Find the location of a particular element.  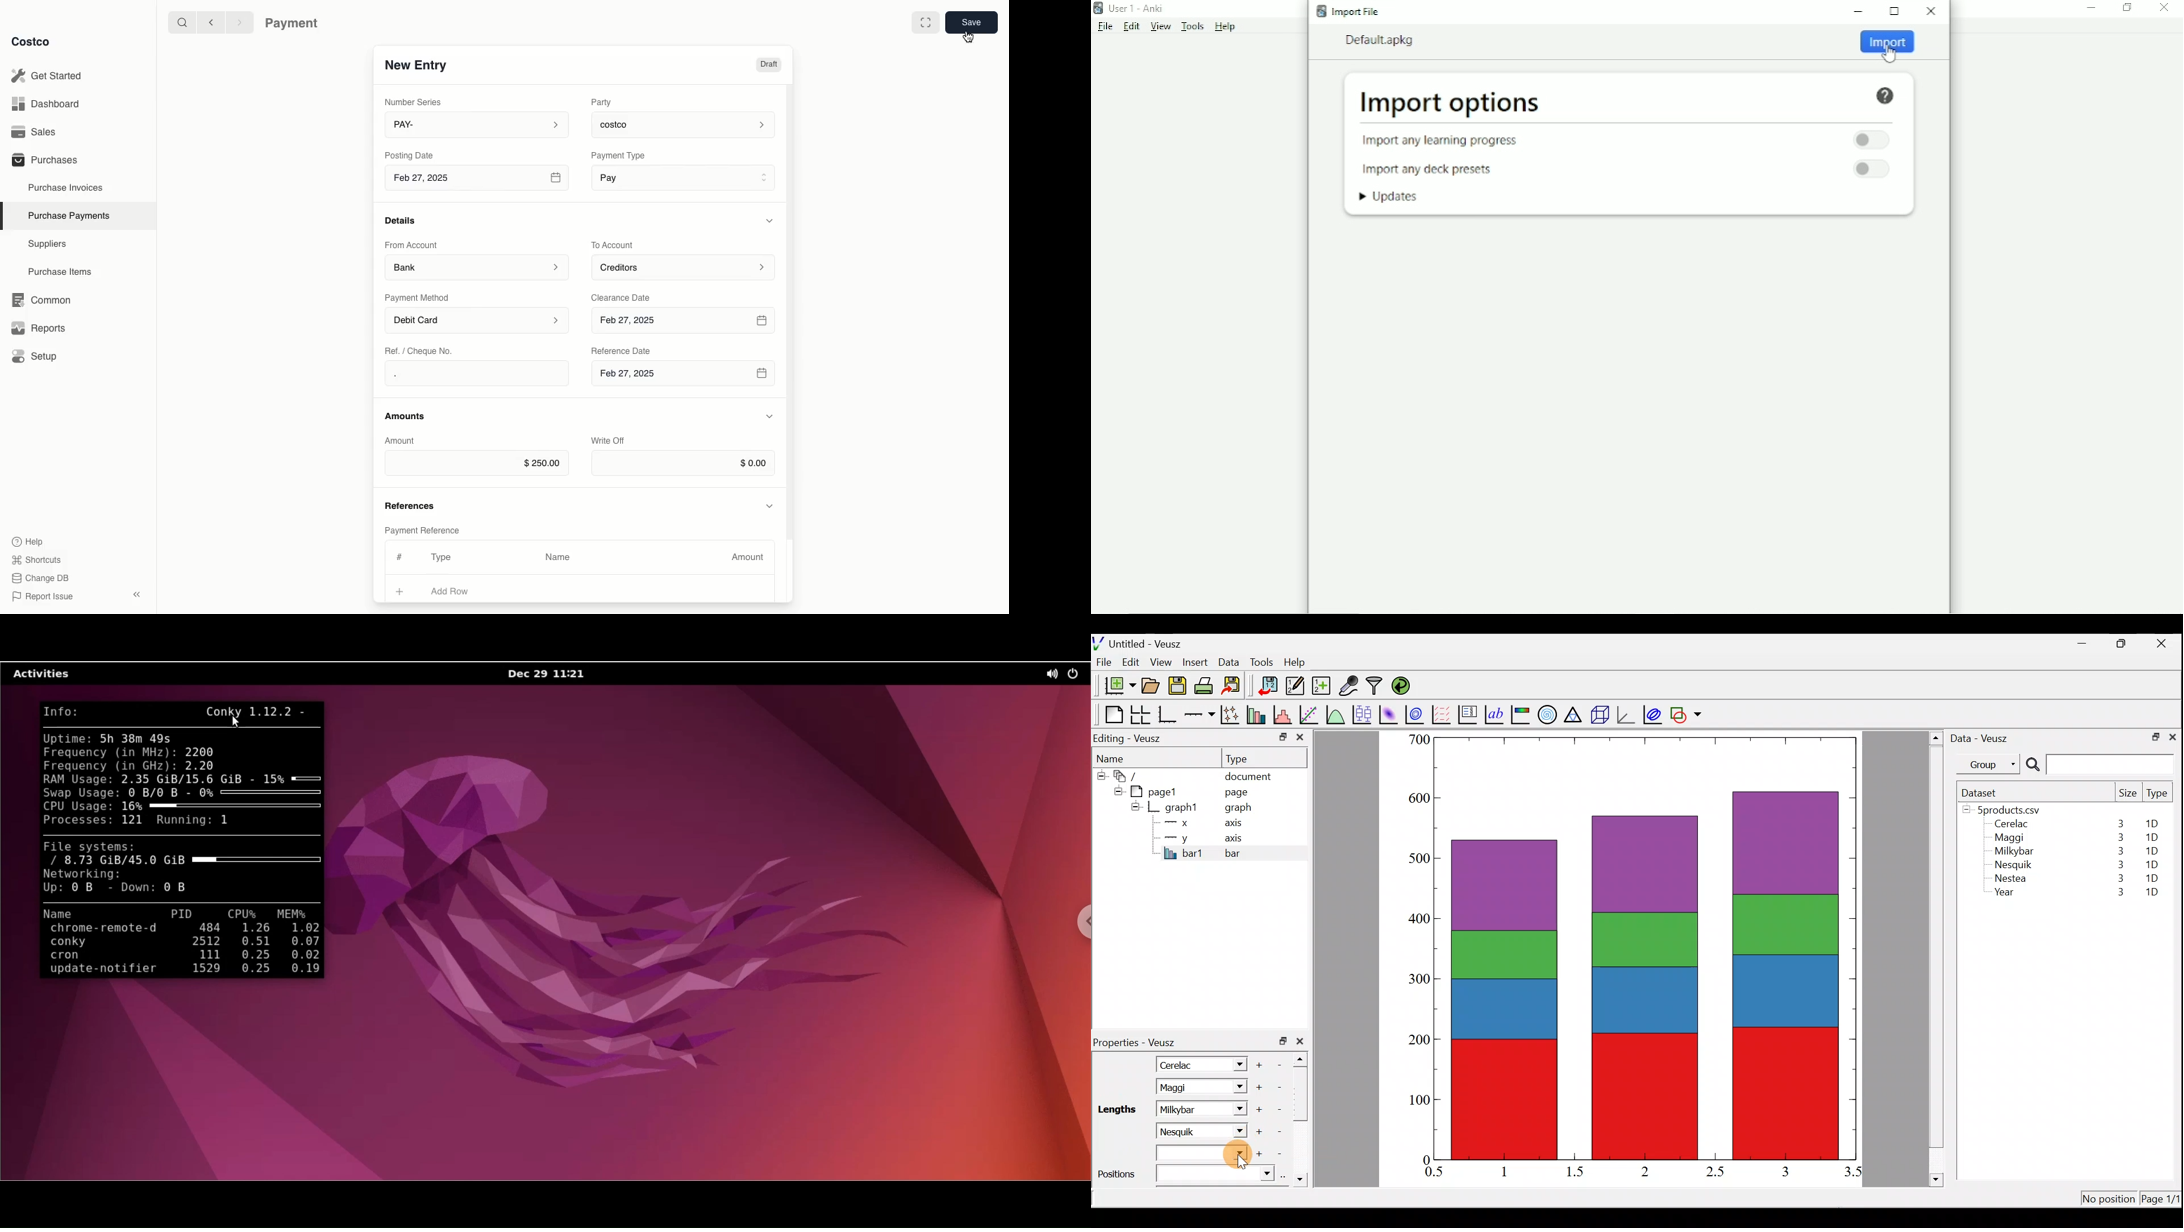

Edit is located at coordinates (1131, 27).